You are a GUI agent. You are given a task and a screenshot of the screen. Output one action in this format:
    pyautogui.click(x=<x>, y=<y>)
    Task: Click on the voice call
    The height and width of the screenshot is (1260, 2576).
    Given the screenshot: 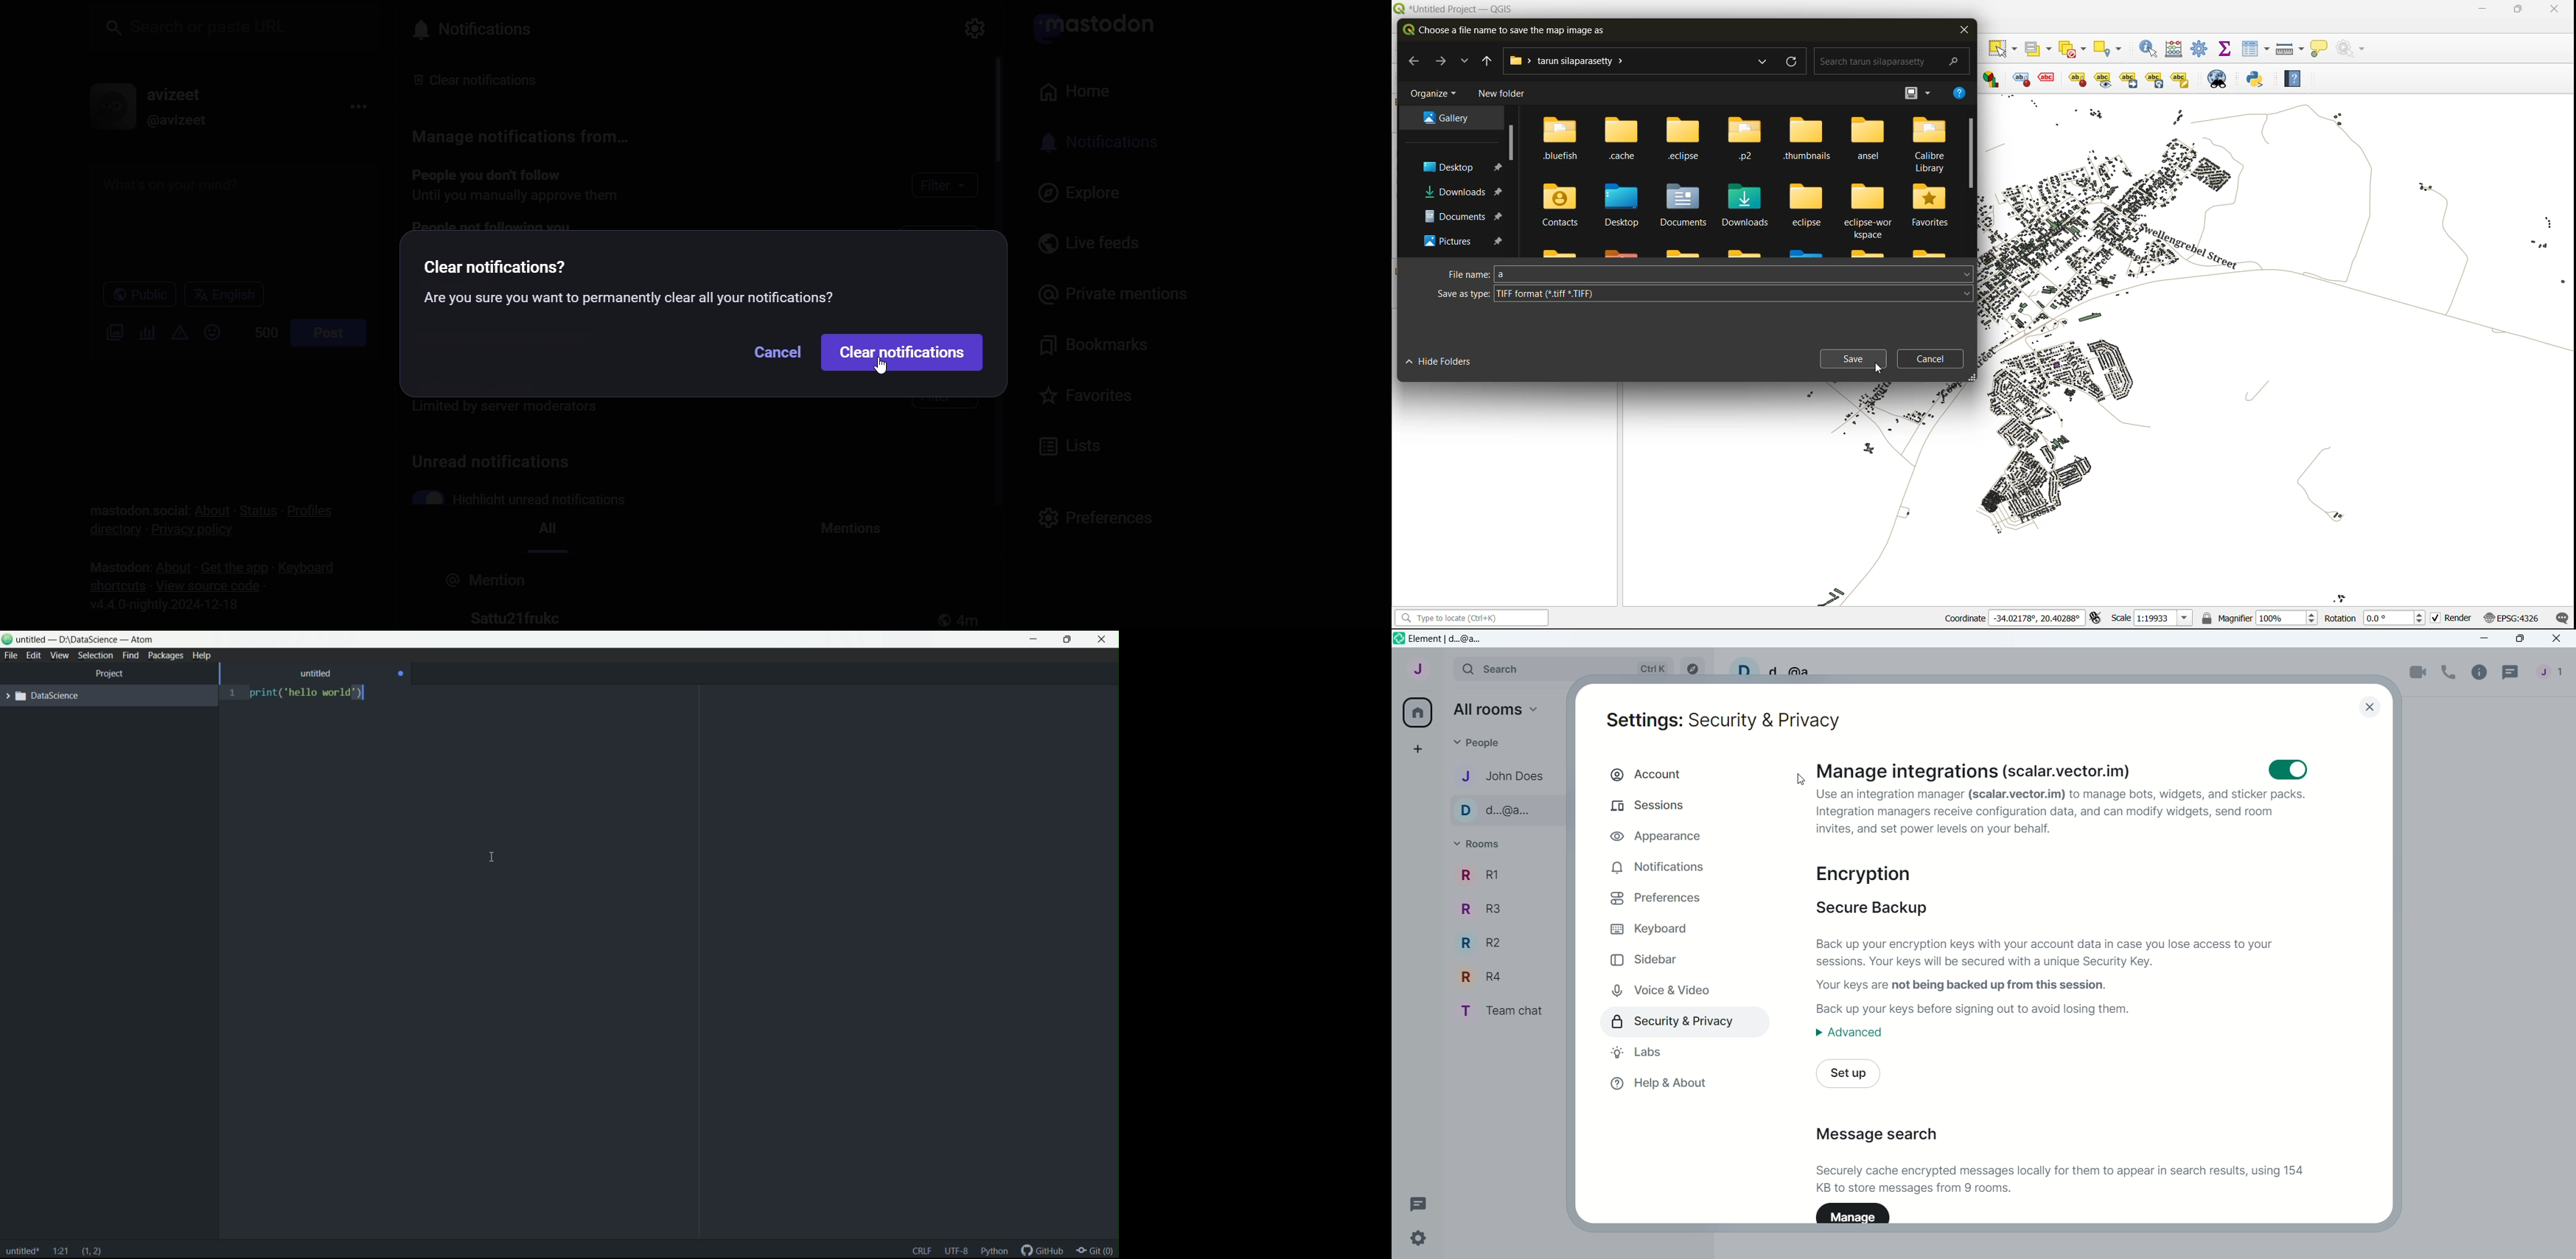 What is the action you would take?
    pyautogui.click(x=2450, y=673)
    